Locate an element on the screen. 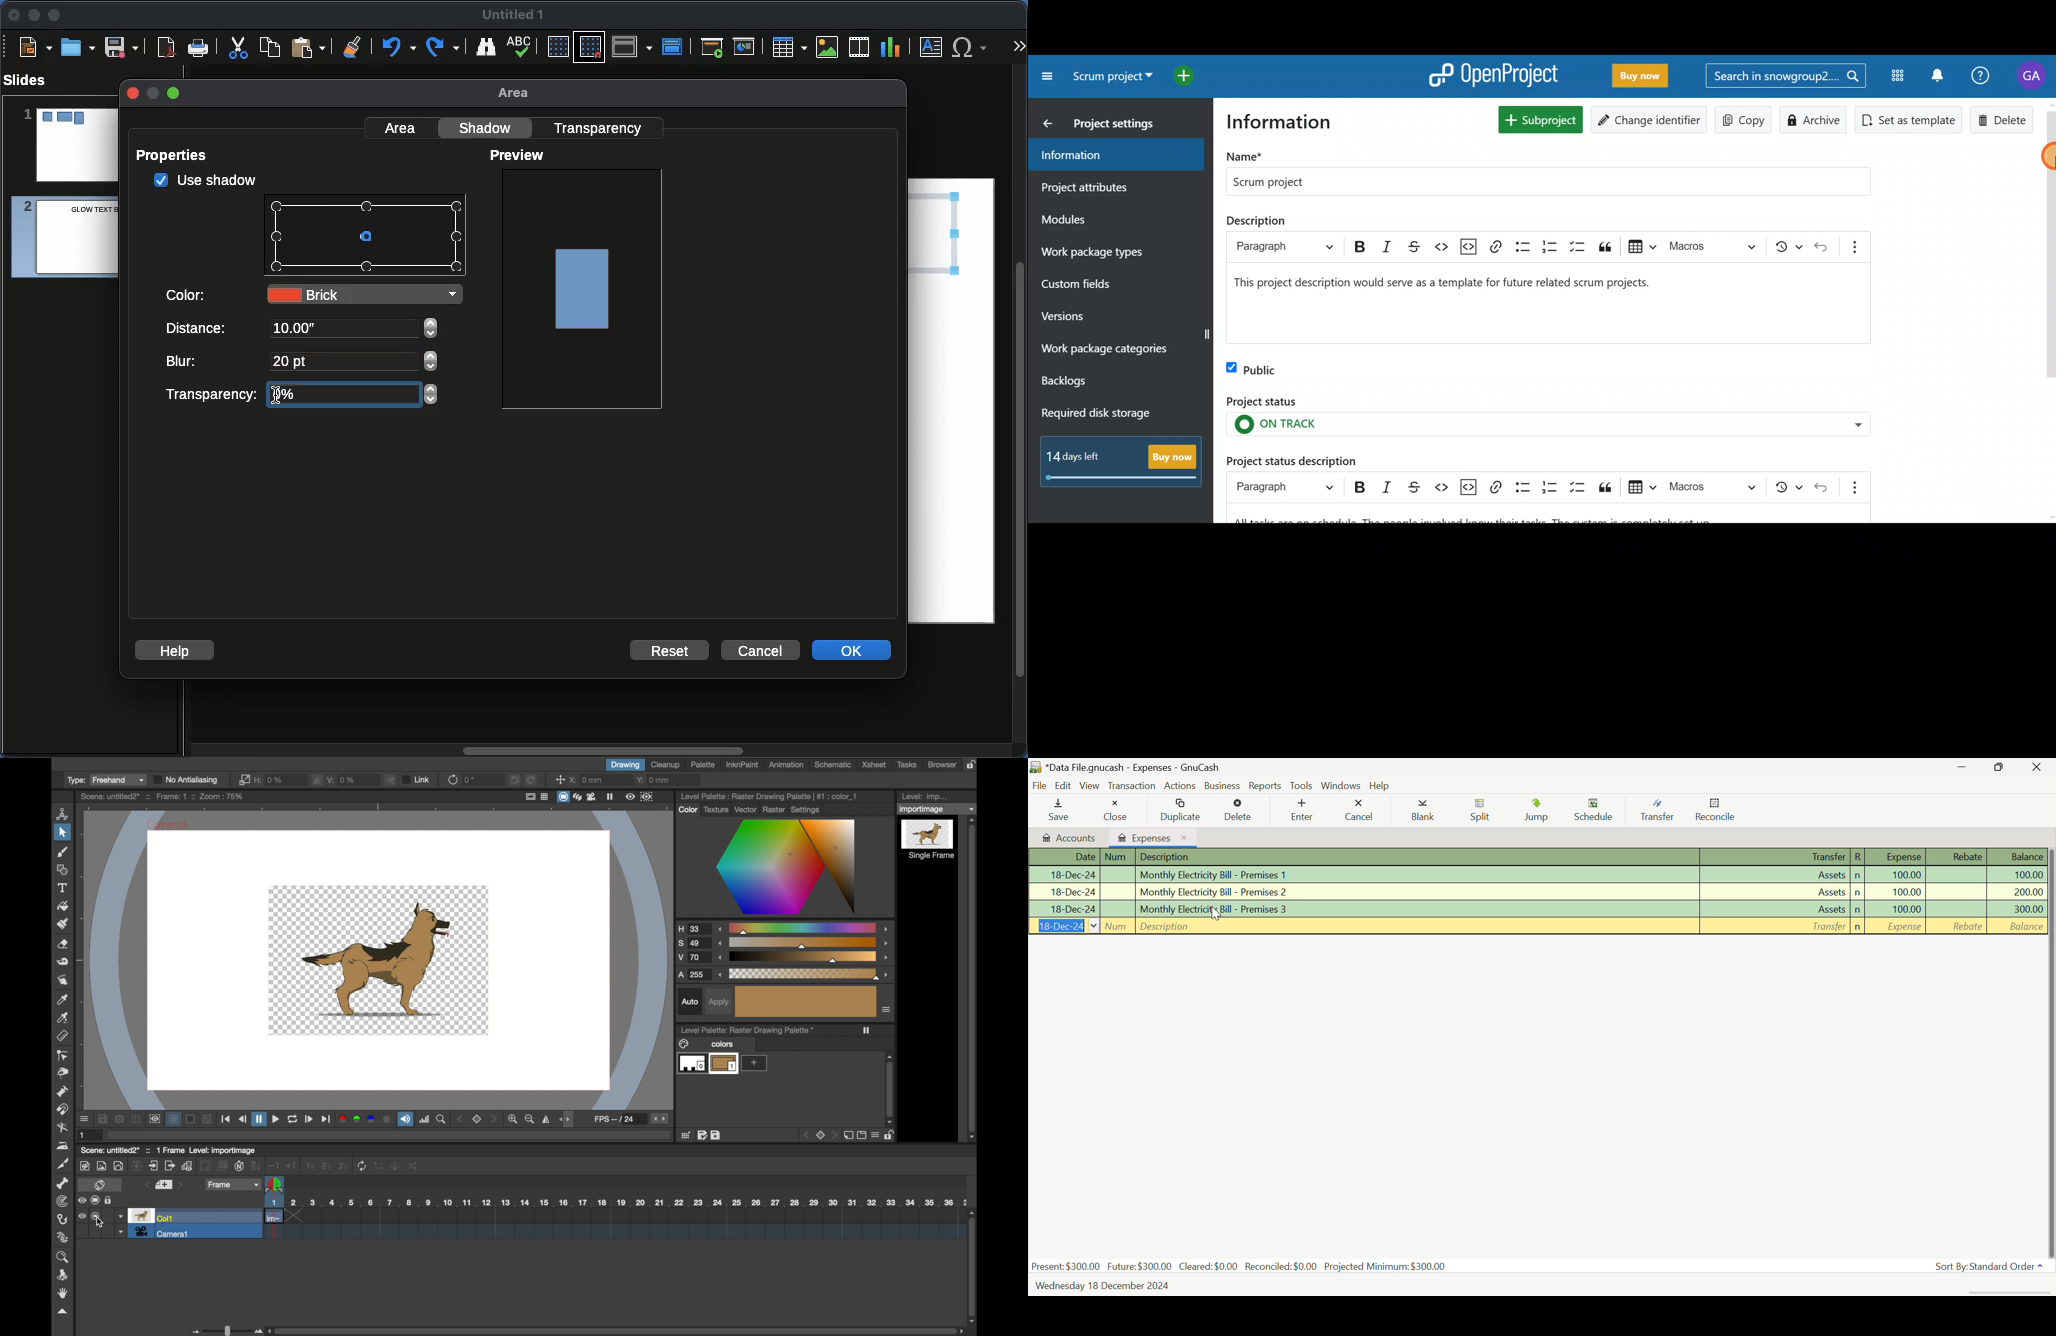 The height and width of the screenshot is (1344, 2072). Redo is located at coordinates (444, 47).